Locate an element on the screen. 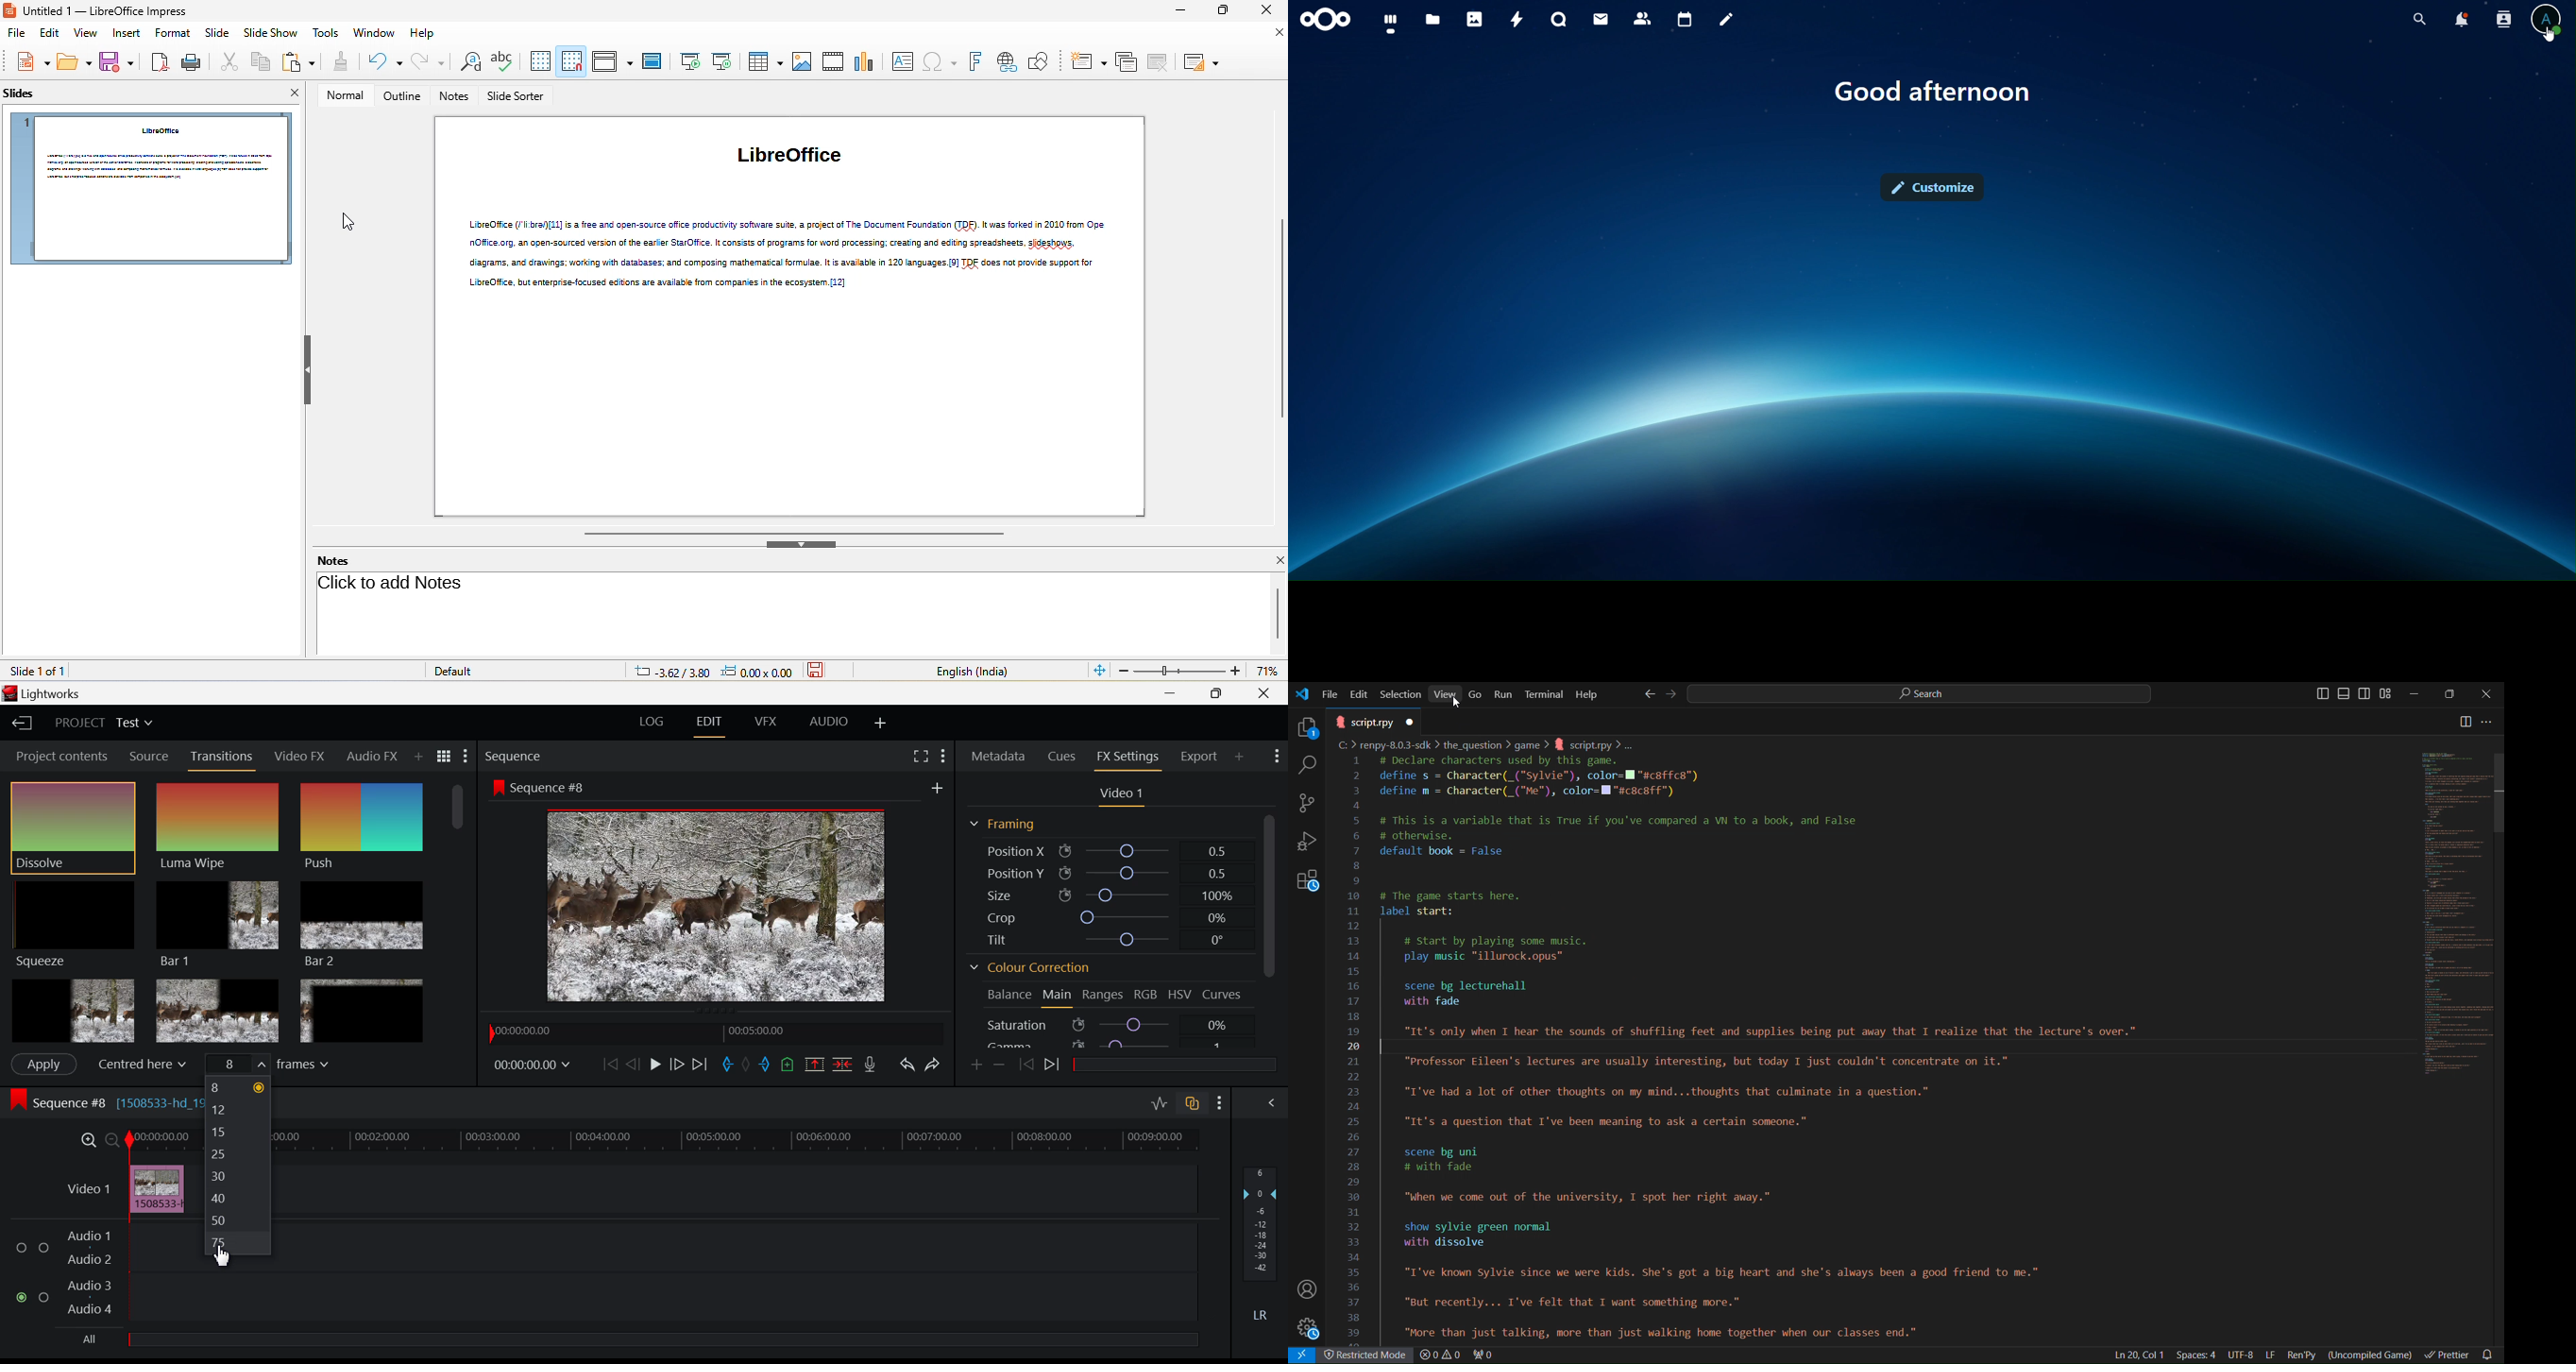 Image resolution: width=2576 pixels, height=1372 pixels. Metadata is located at coordinates (998, 754).